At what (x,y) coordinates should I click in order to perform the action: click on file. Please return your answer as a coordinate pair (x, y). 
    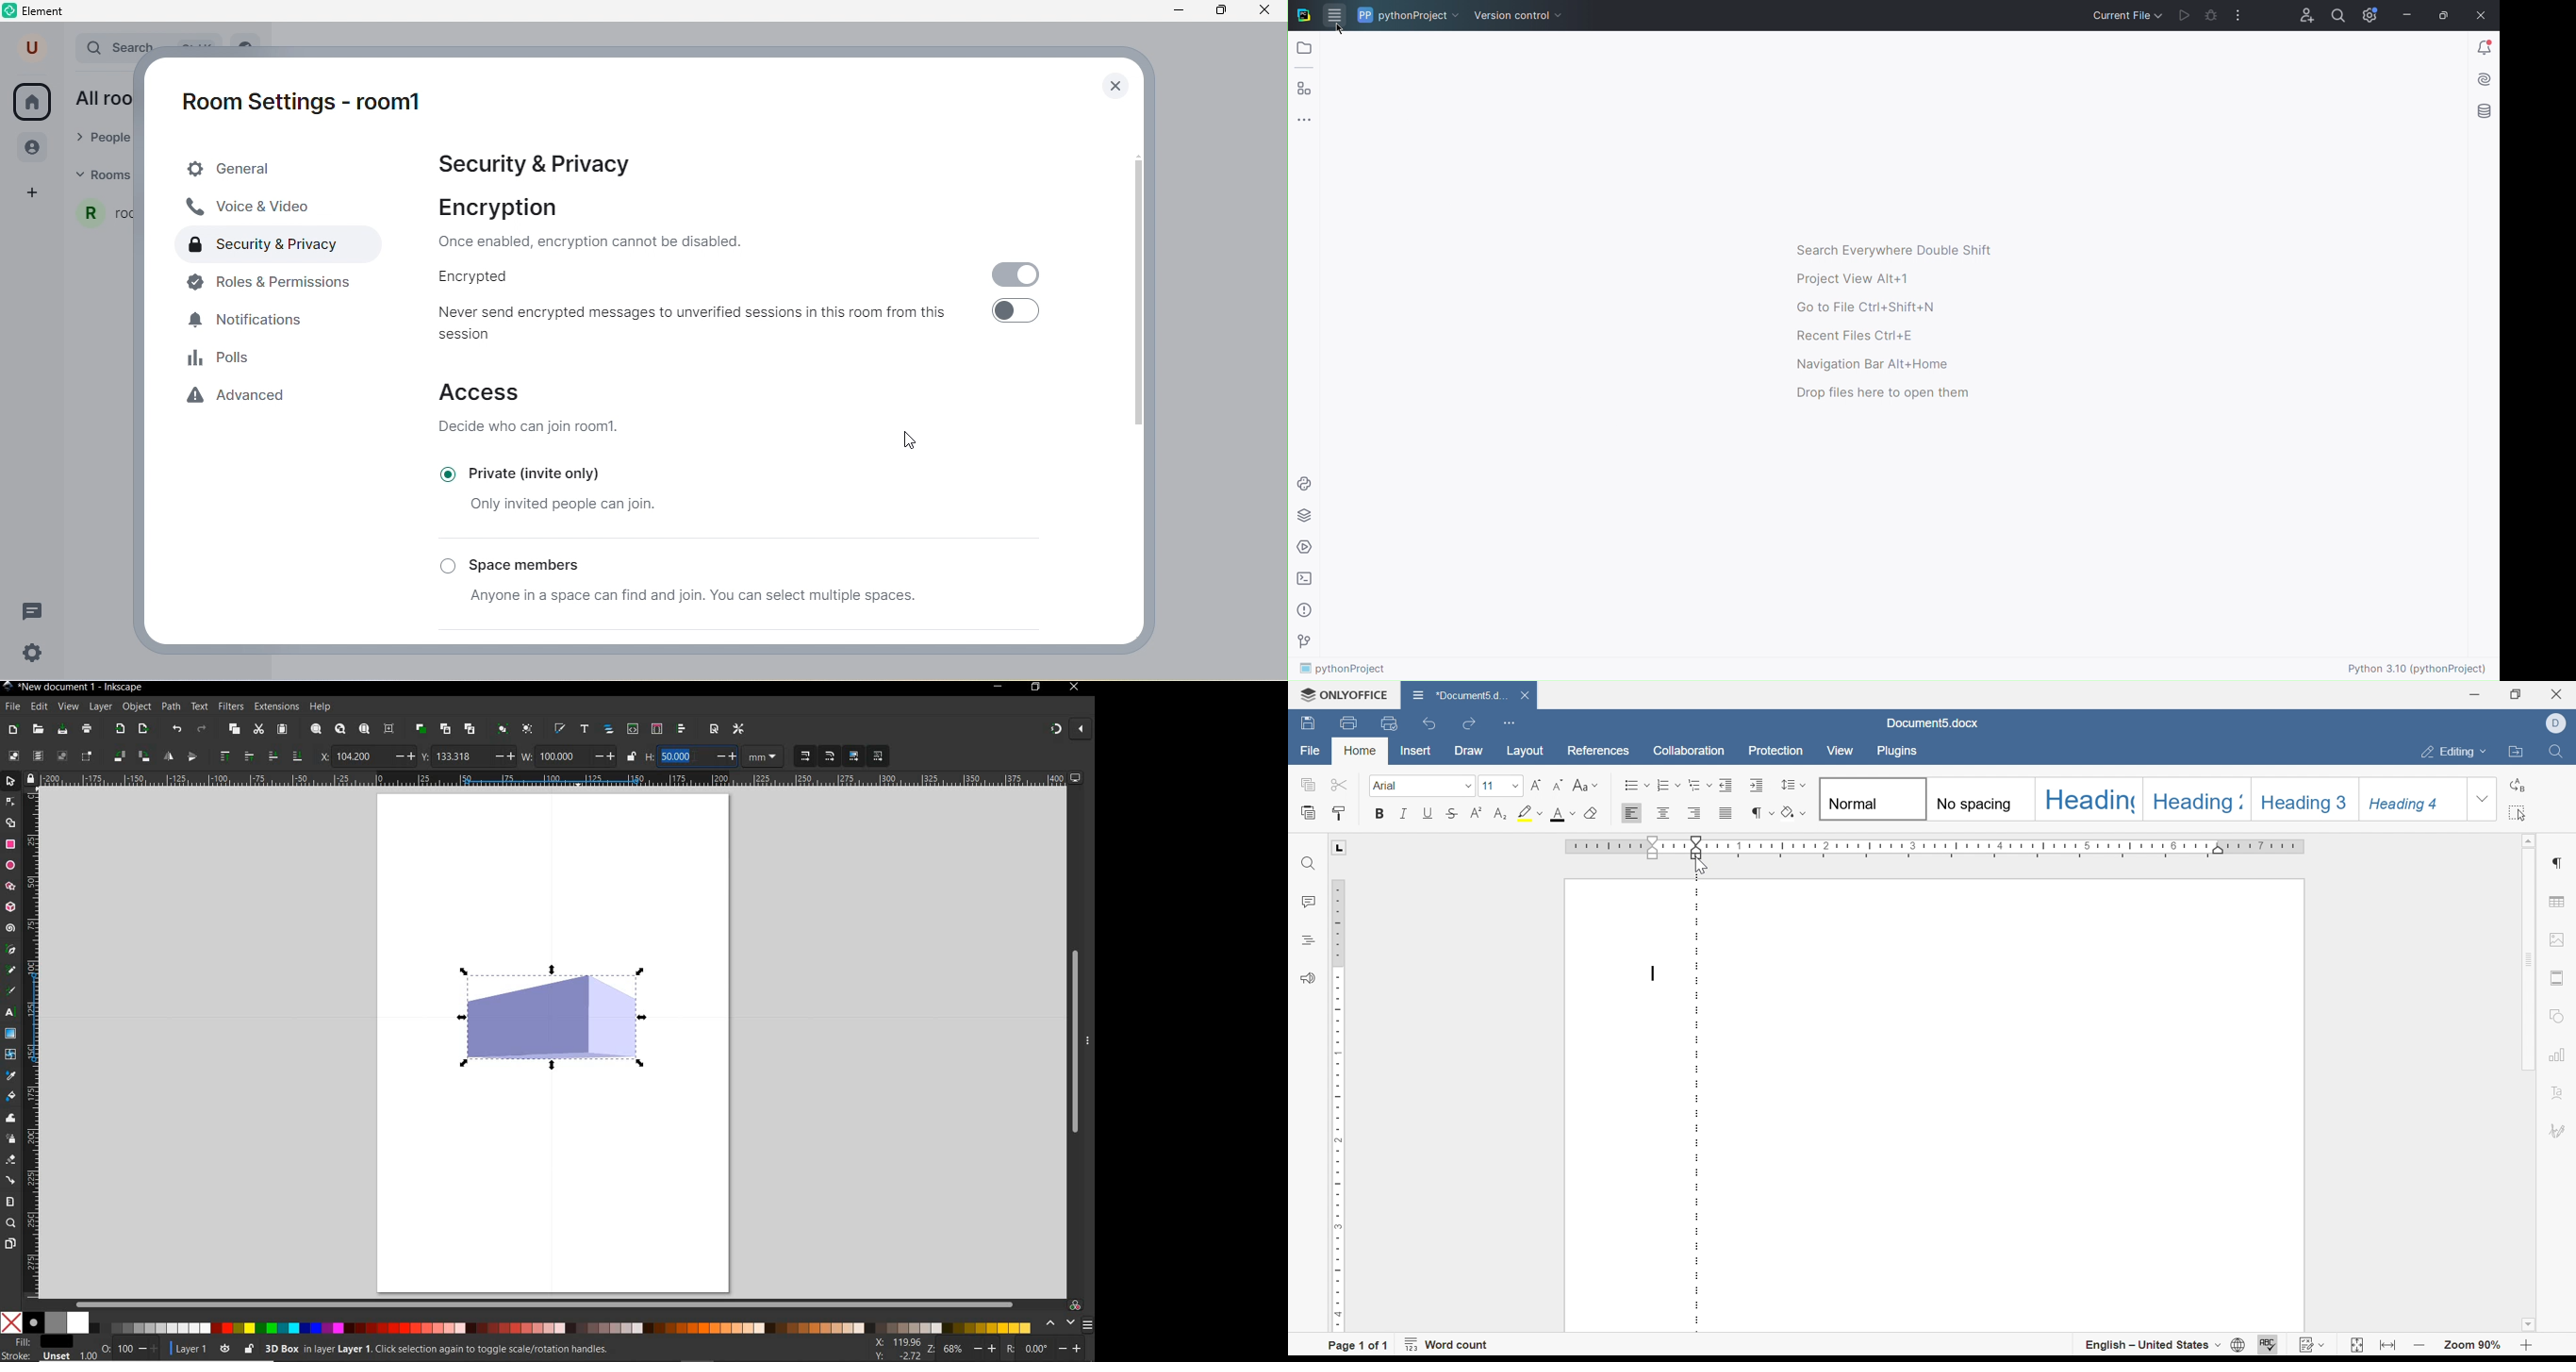
    Looking at the image, I should click on (1312, 752).